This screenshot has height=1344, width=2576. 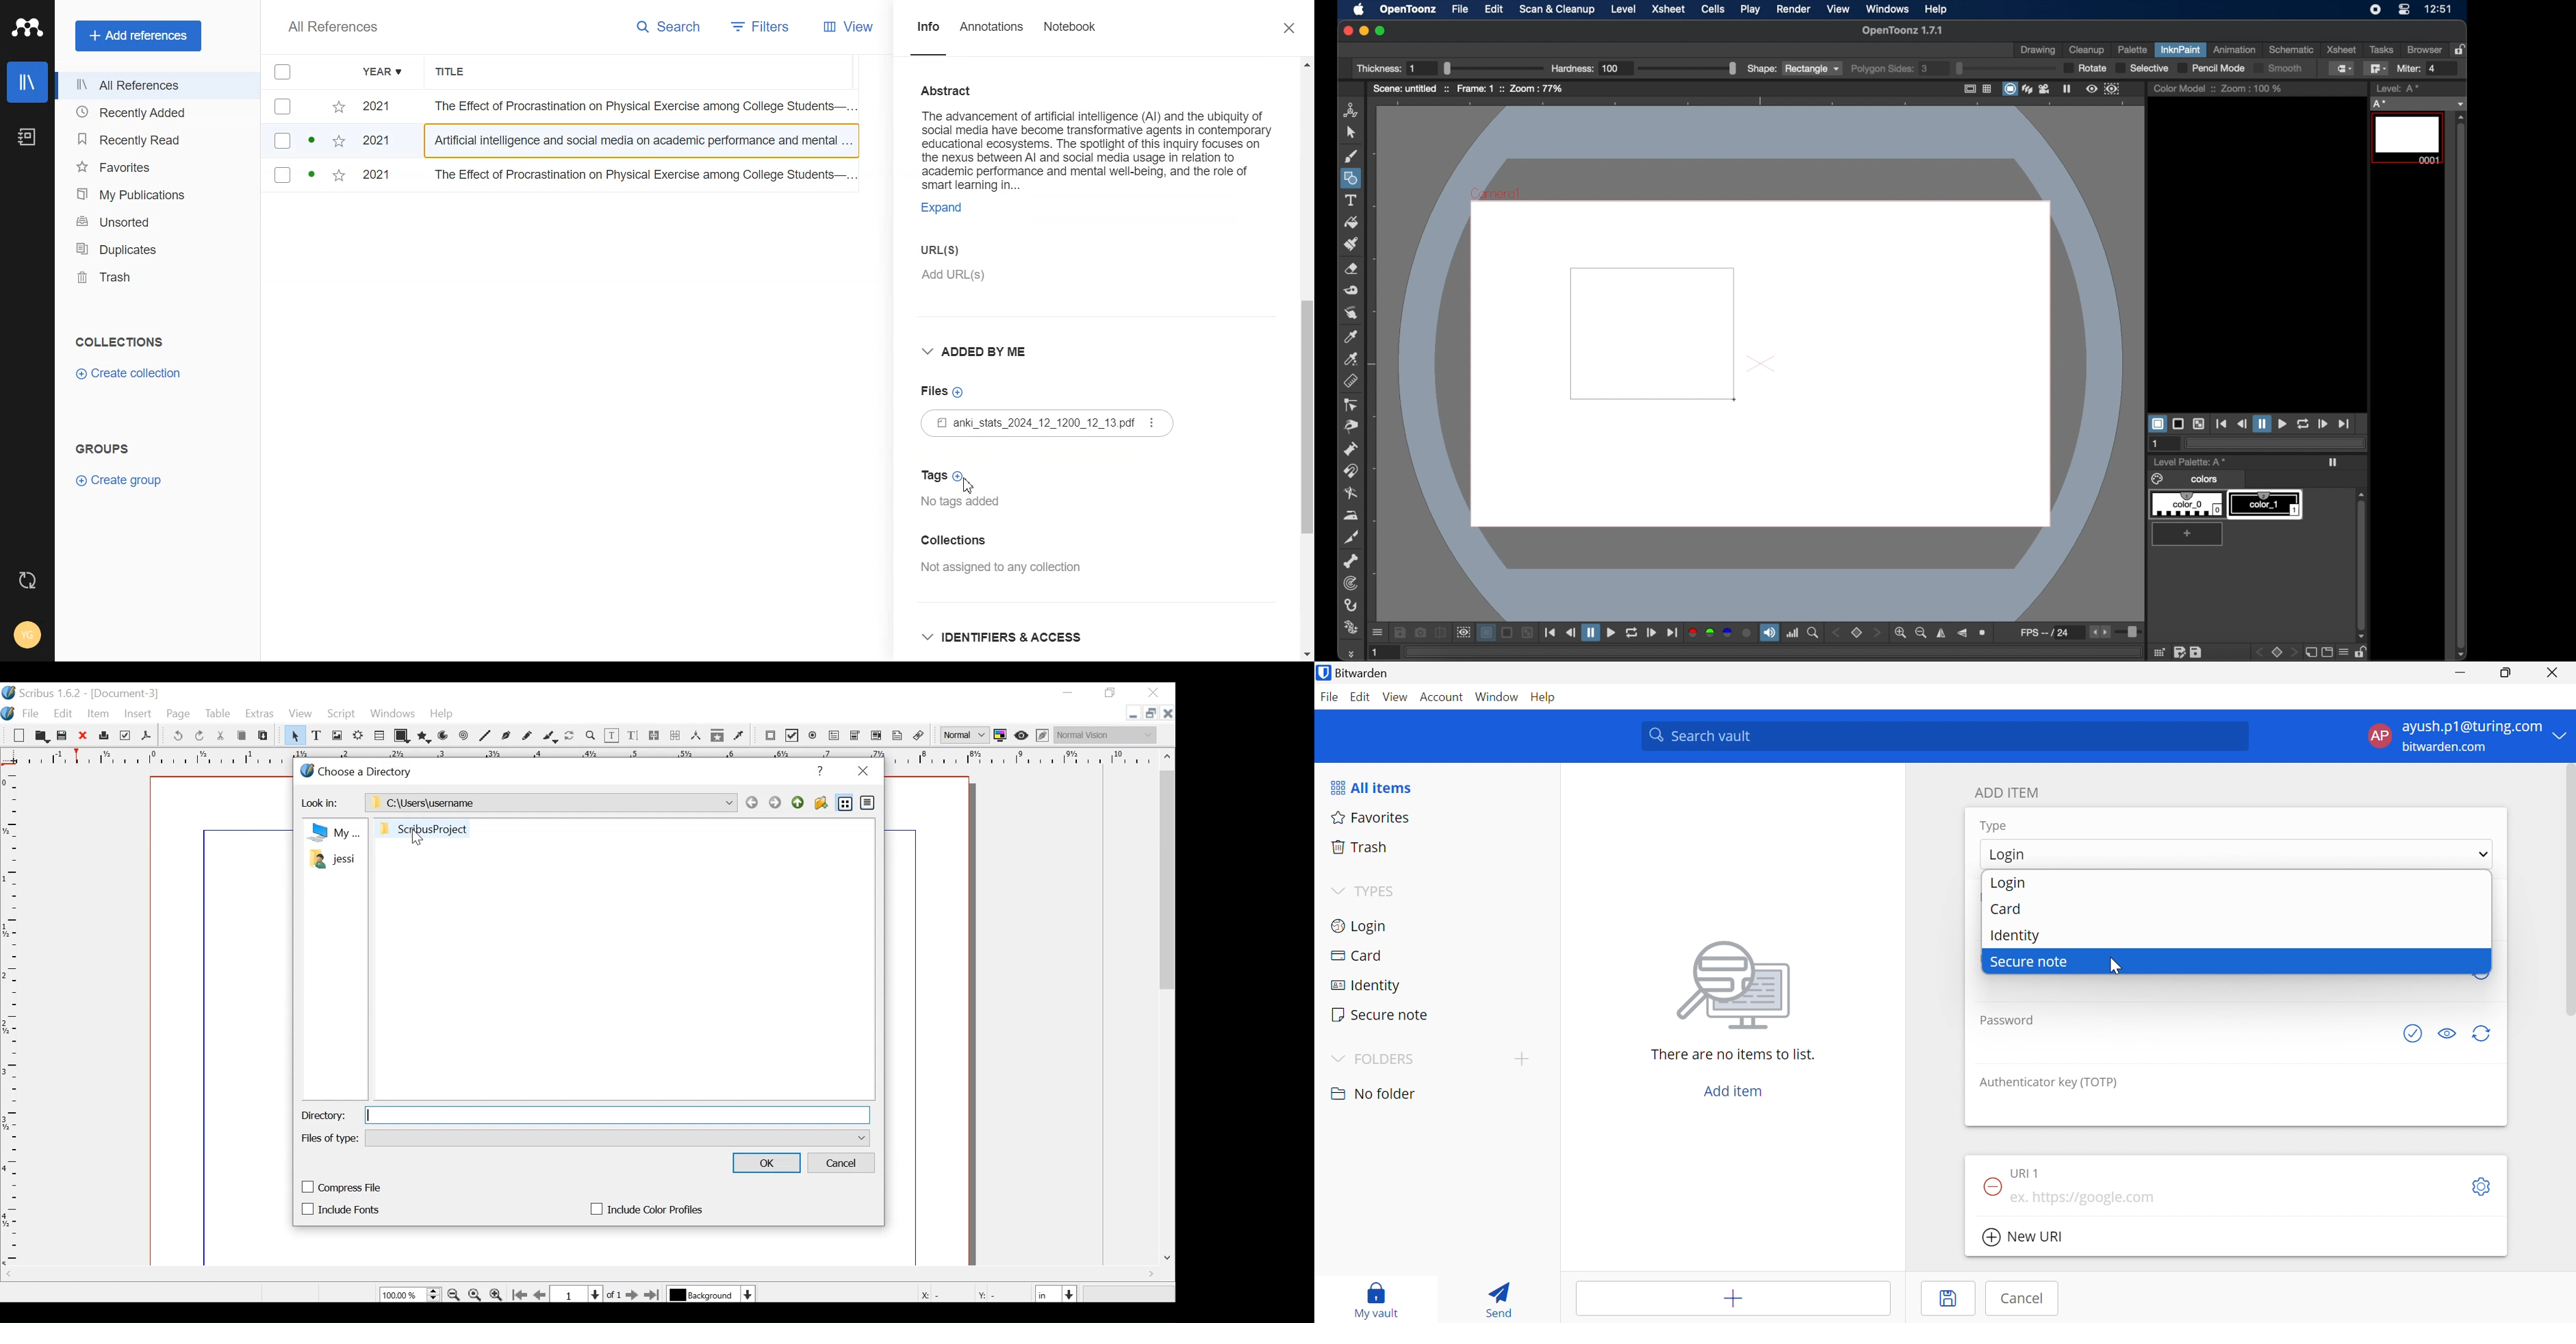 What do you see at coordinates (704, 1294) in the screenshot?
I see `Select the curent layer` at bounding box center [704, 1294].